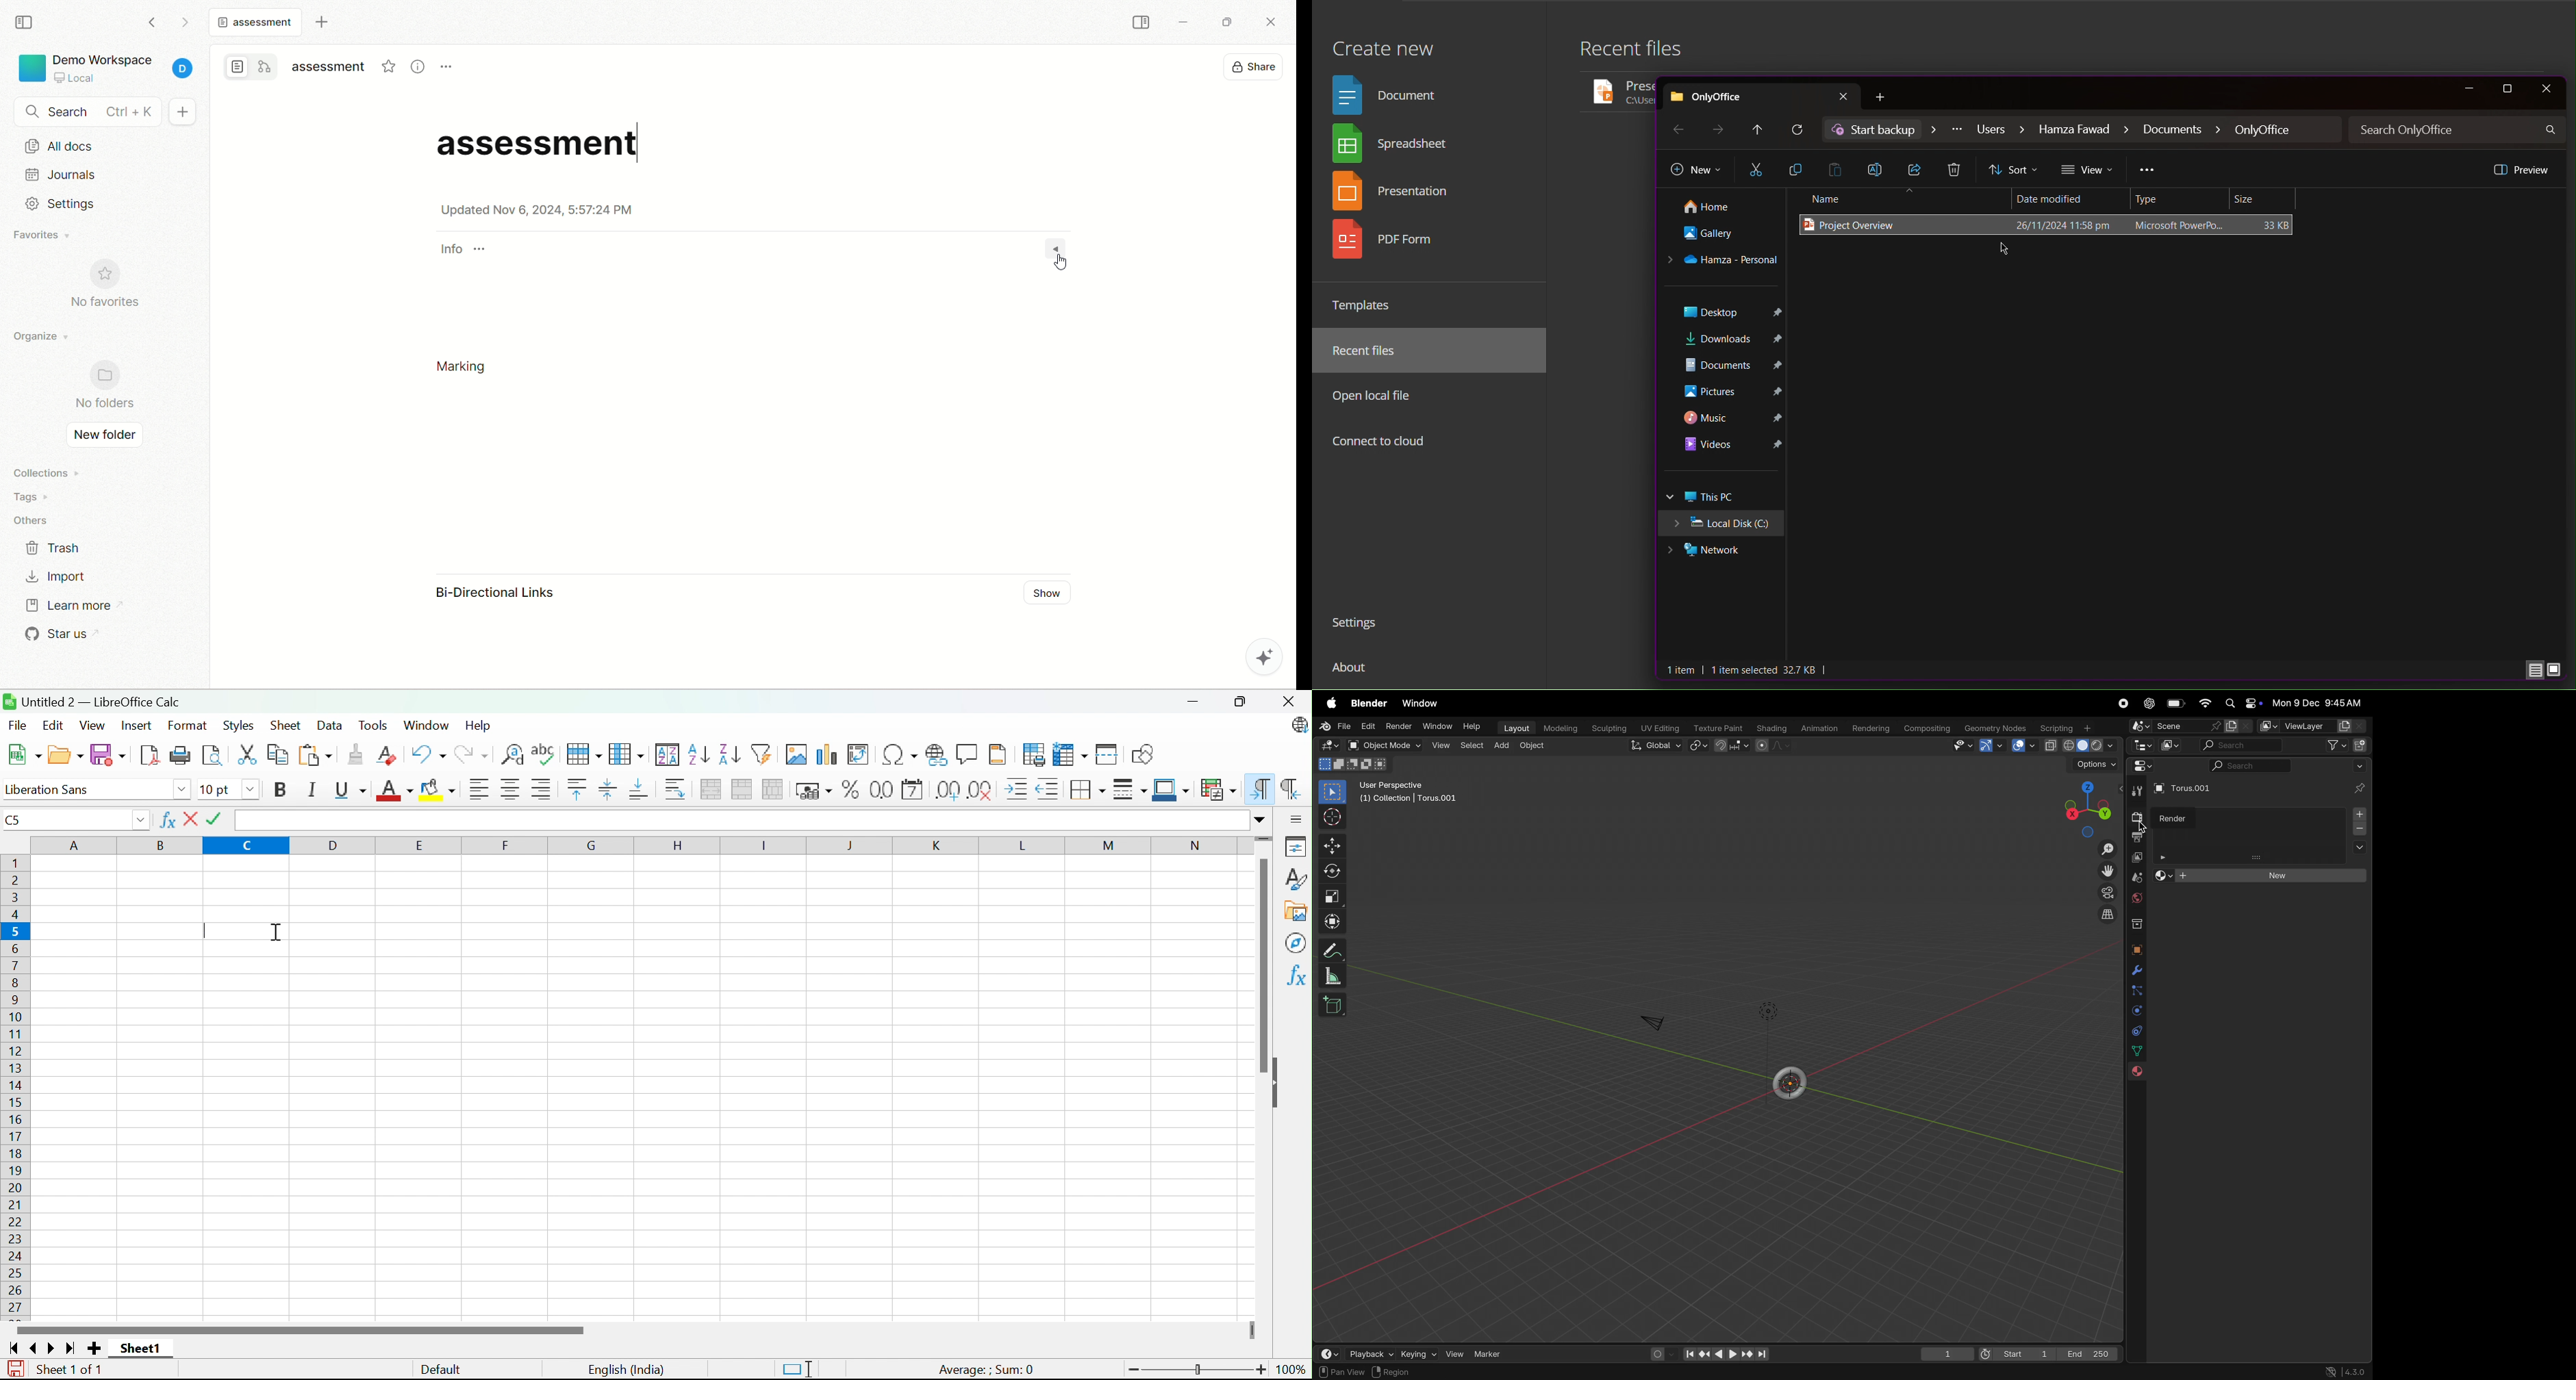 This screenshot has width=2576, height=1400. Describe the element at coordinates (441, 791) in the screenshot. I see `Background color` at that location.